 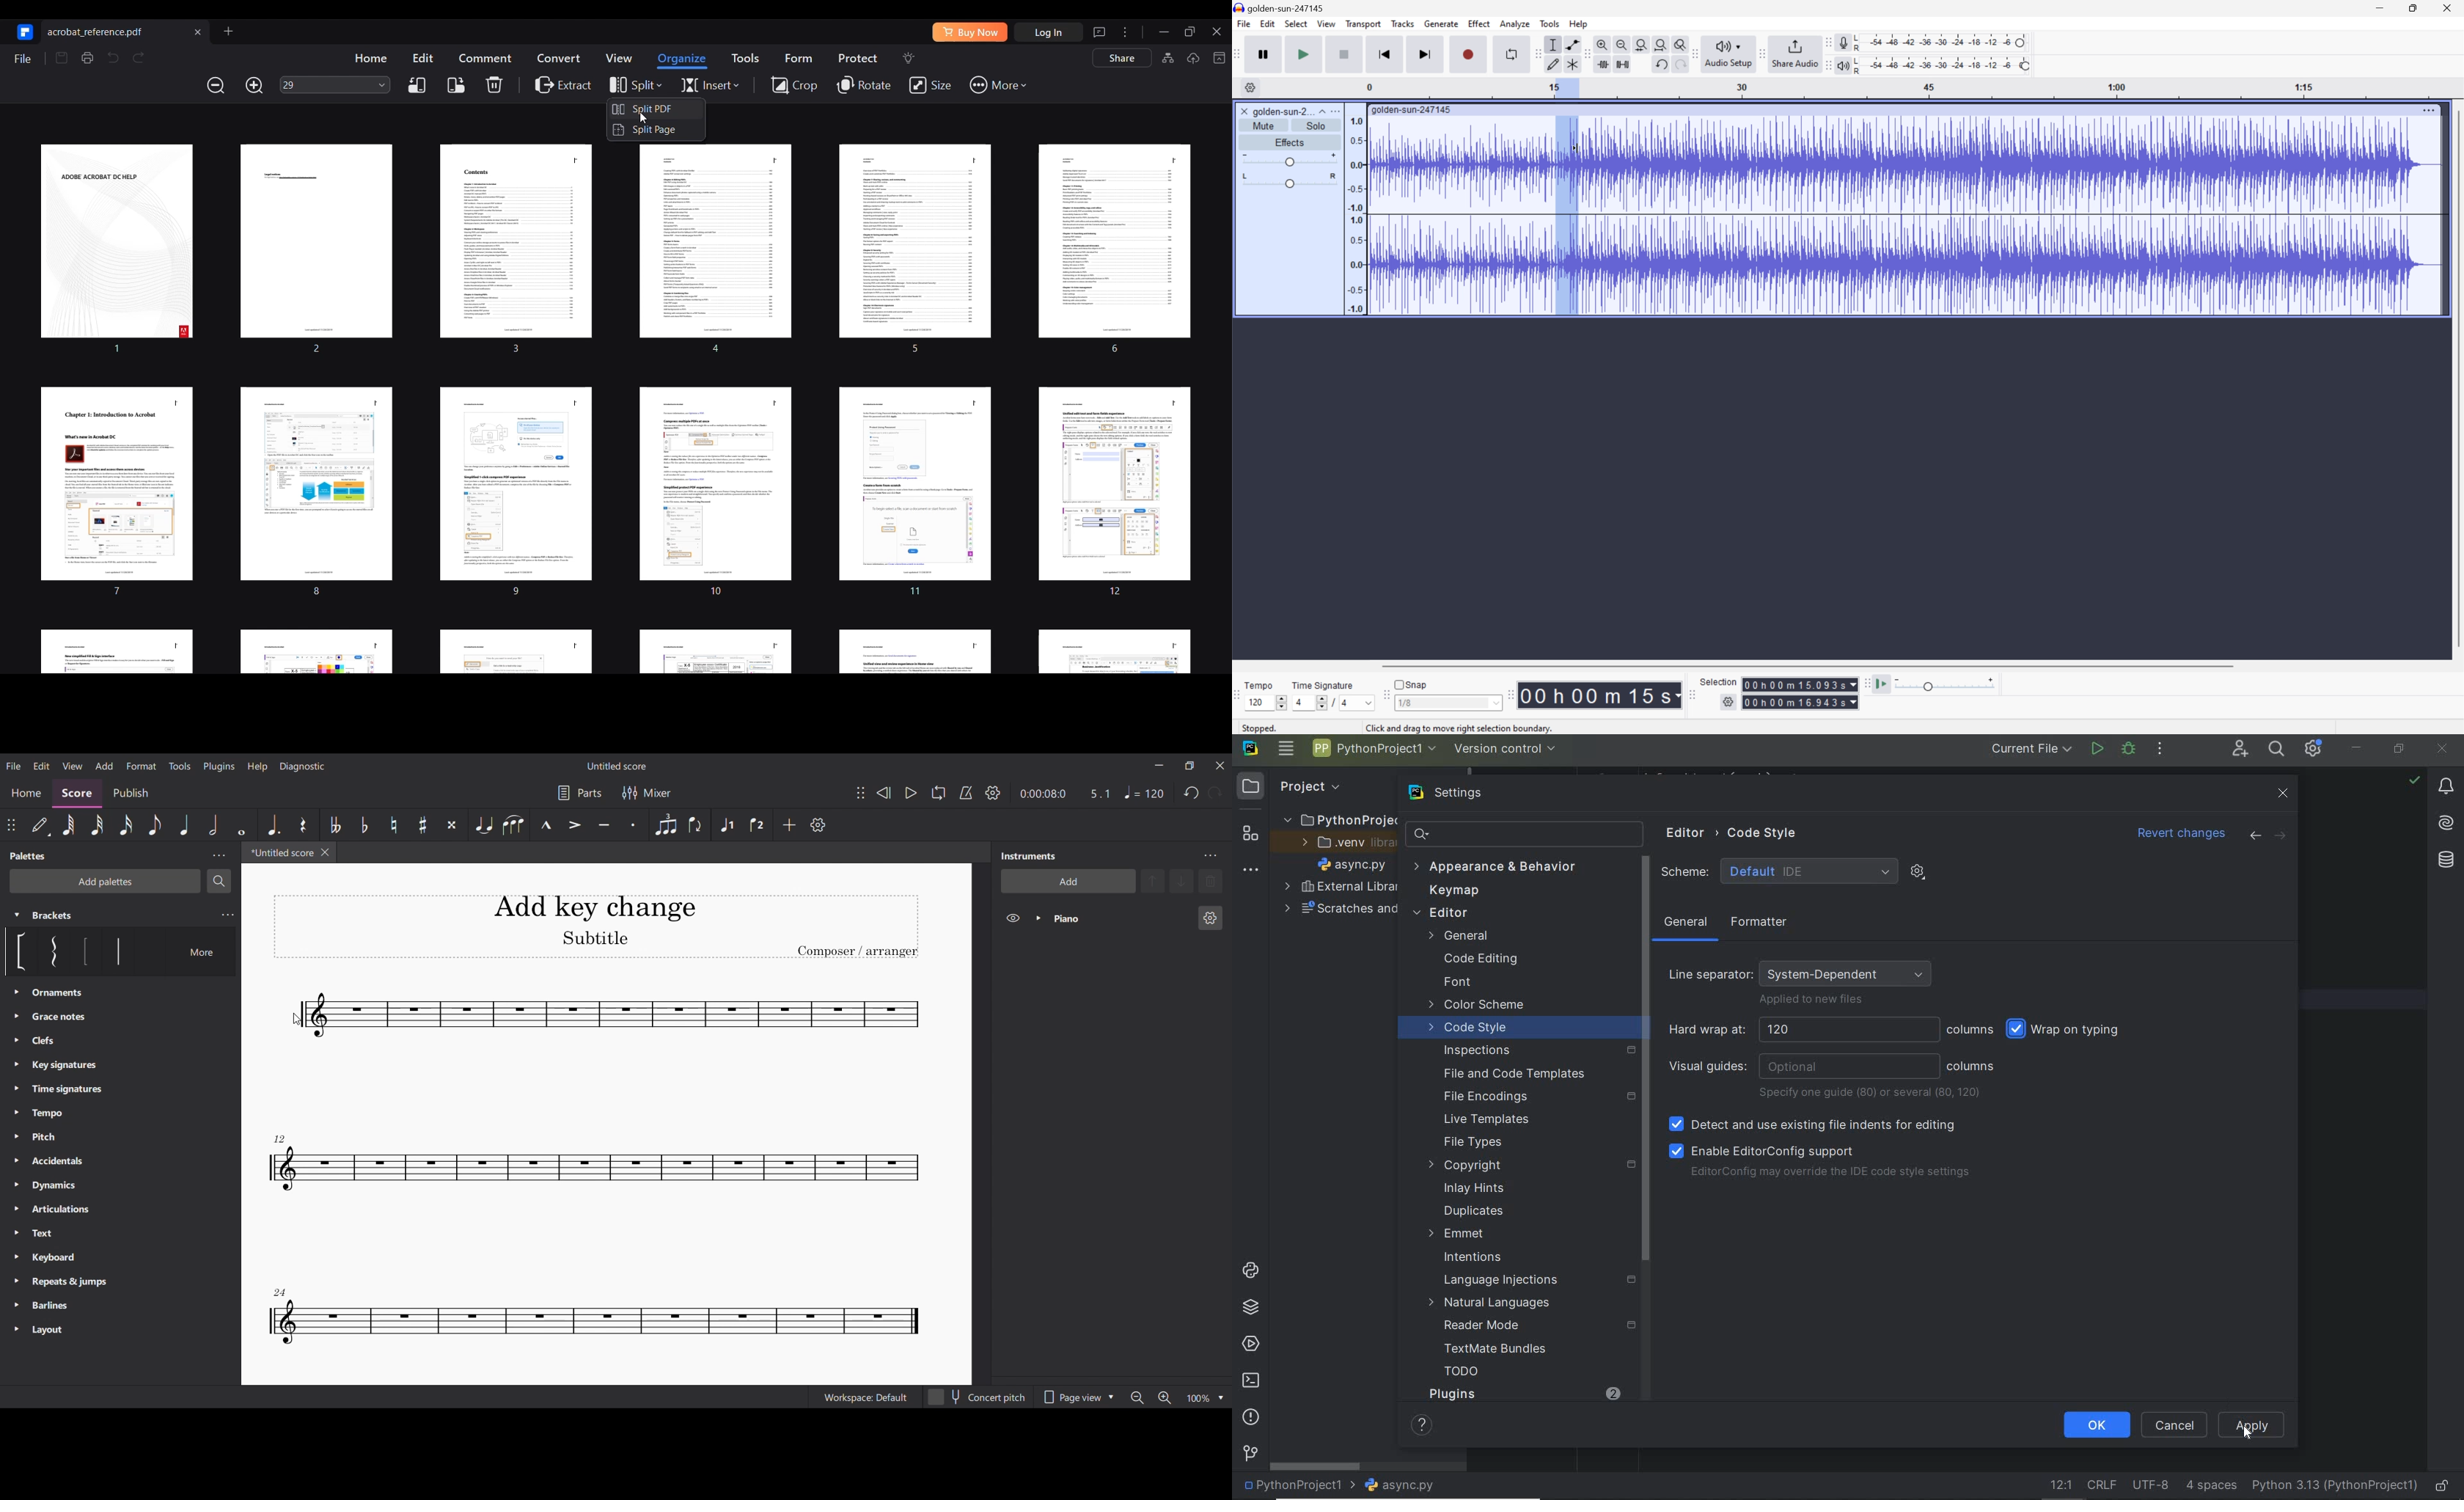 What do you see at coordinates (1692, 698) in the screenshot?
I see `Audacity selection toolbar` at bounding box center [1692, 698].